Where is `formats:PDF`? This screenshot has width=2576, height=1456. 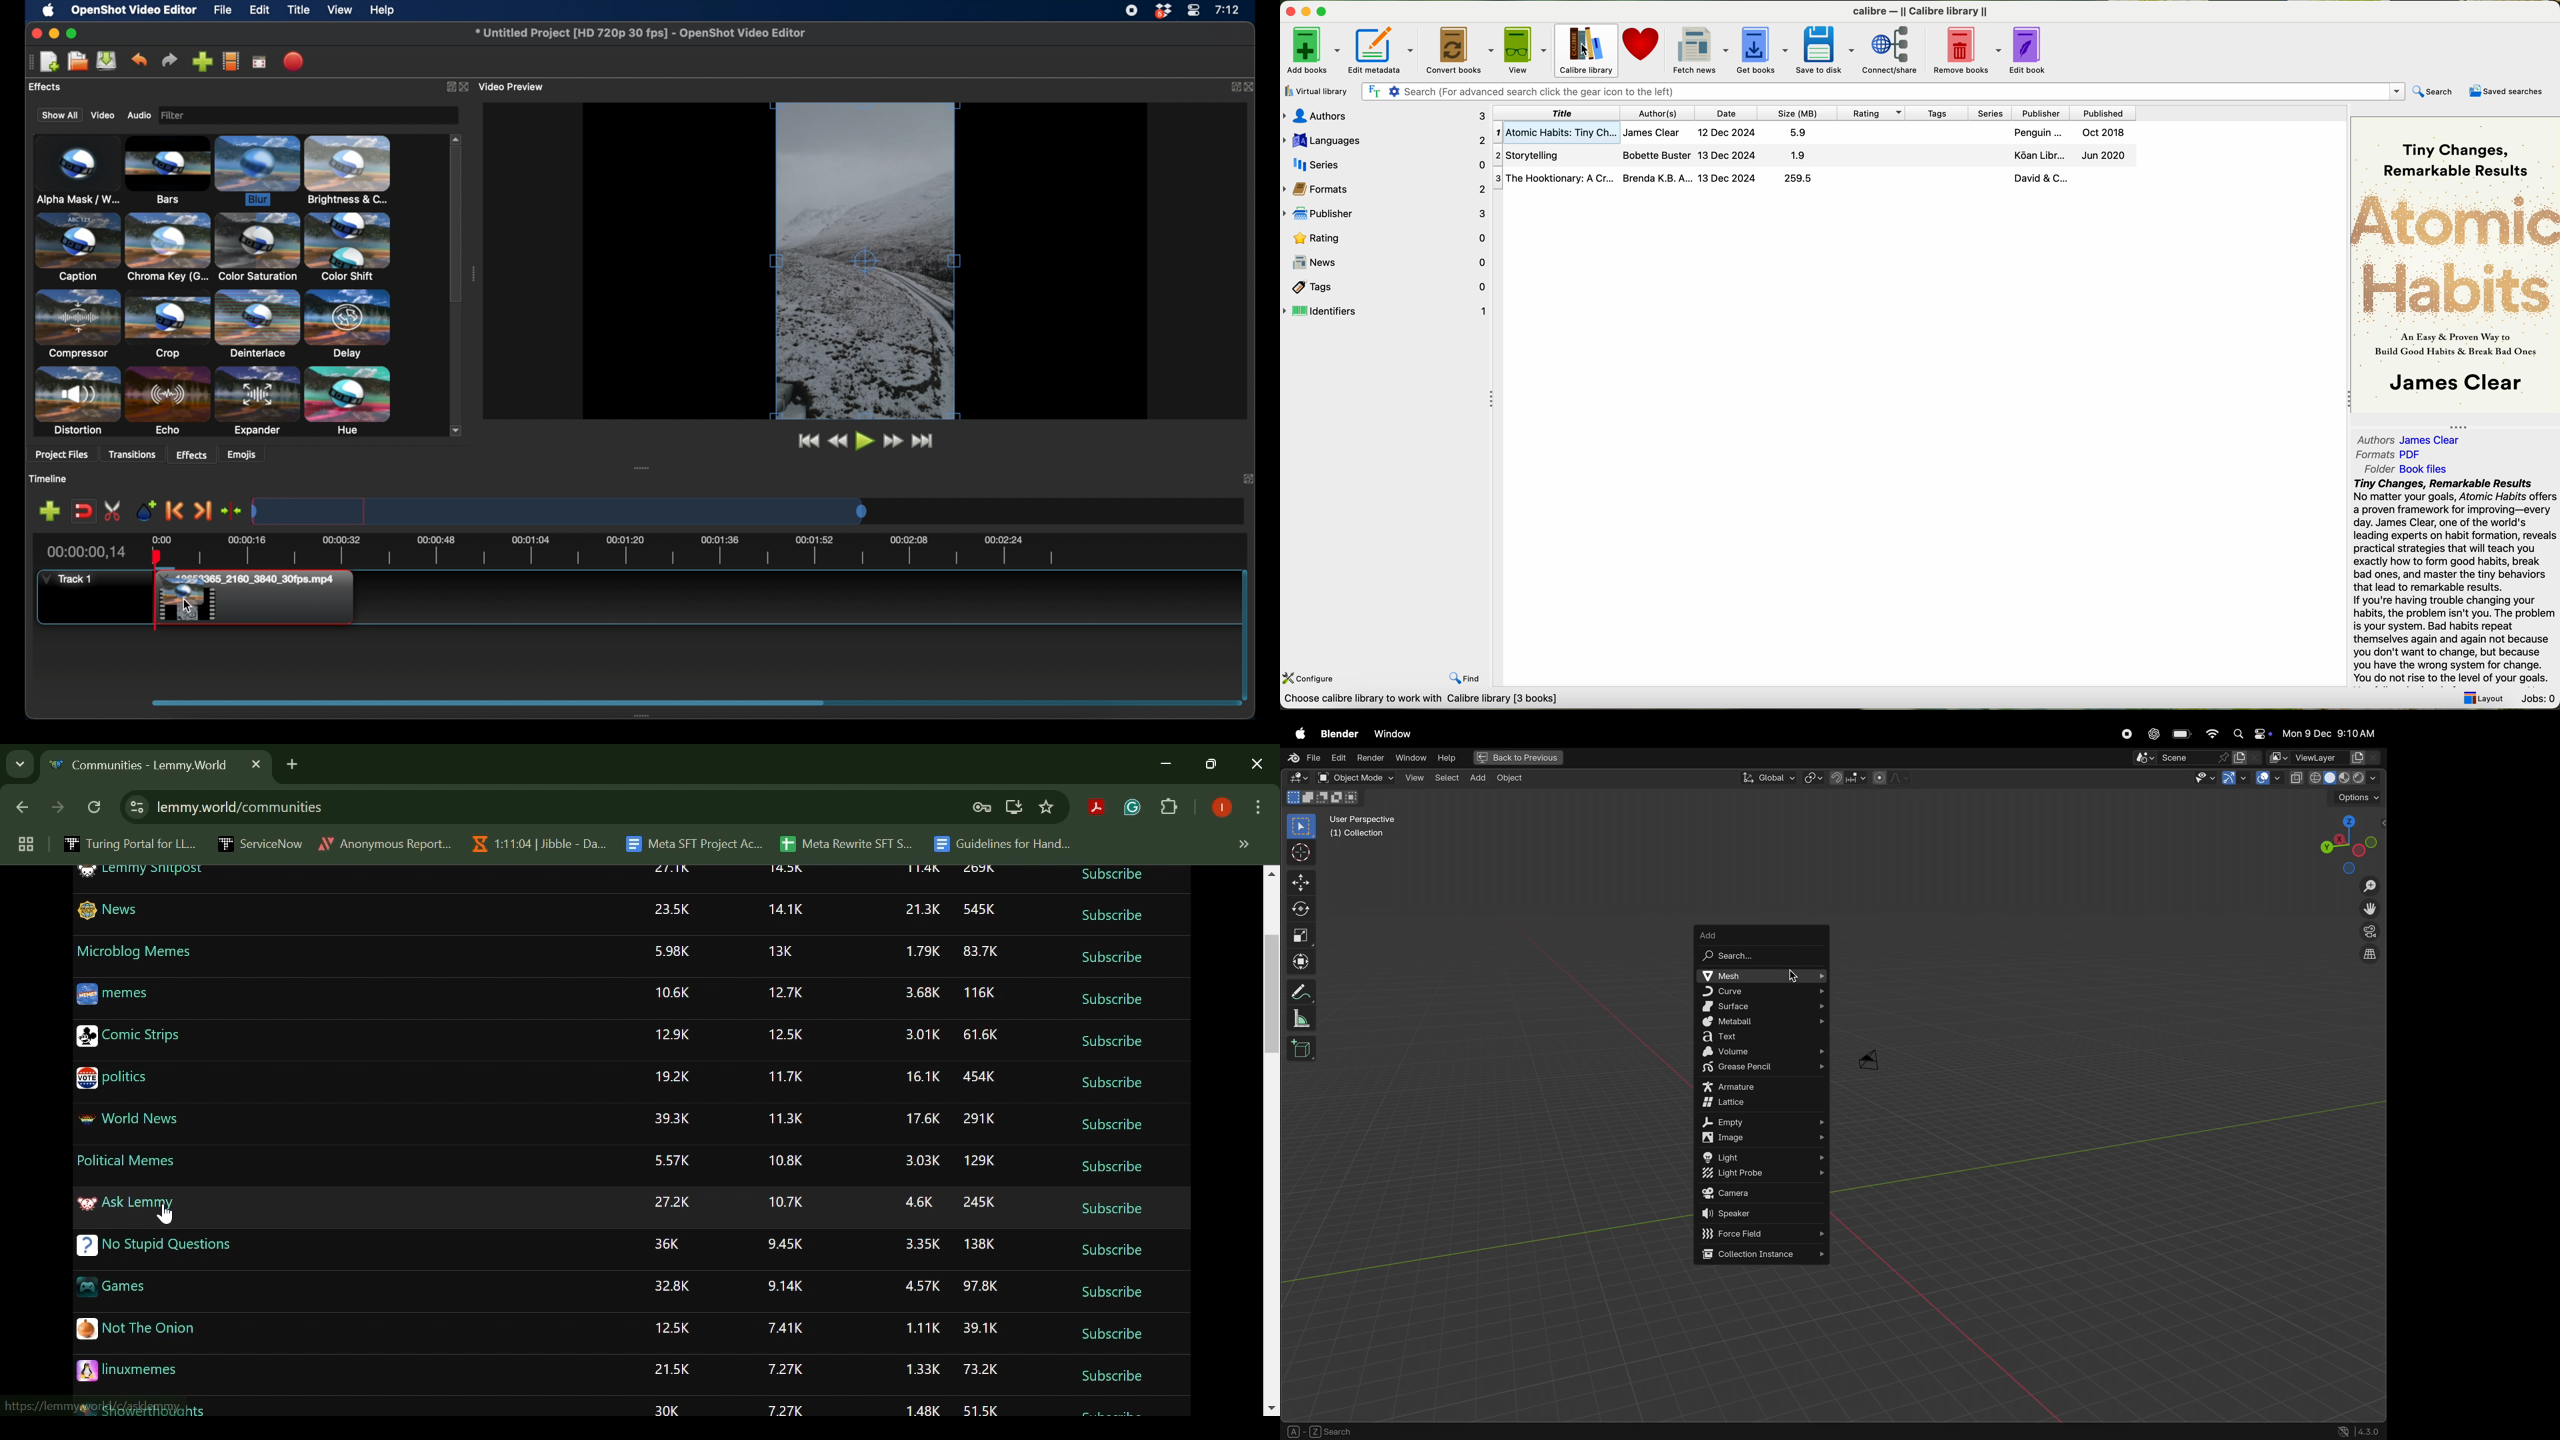
formats:PDF is located at coordinates (2392, 454).